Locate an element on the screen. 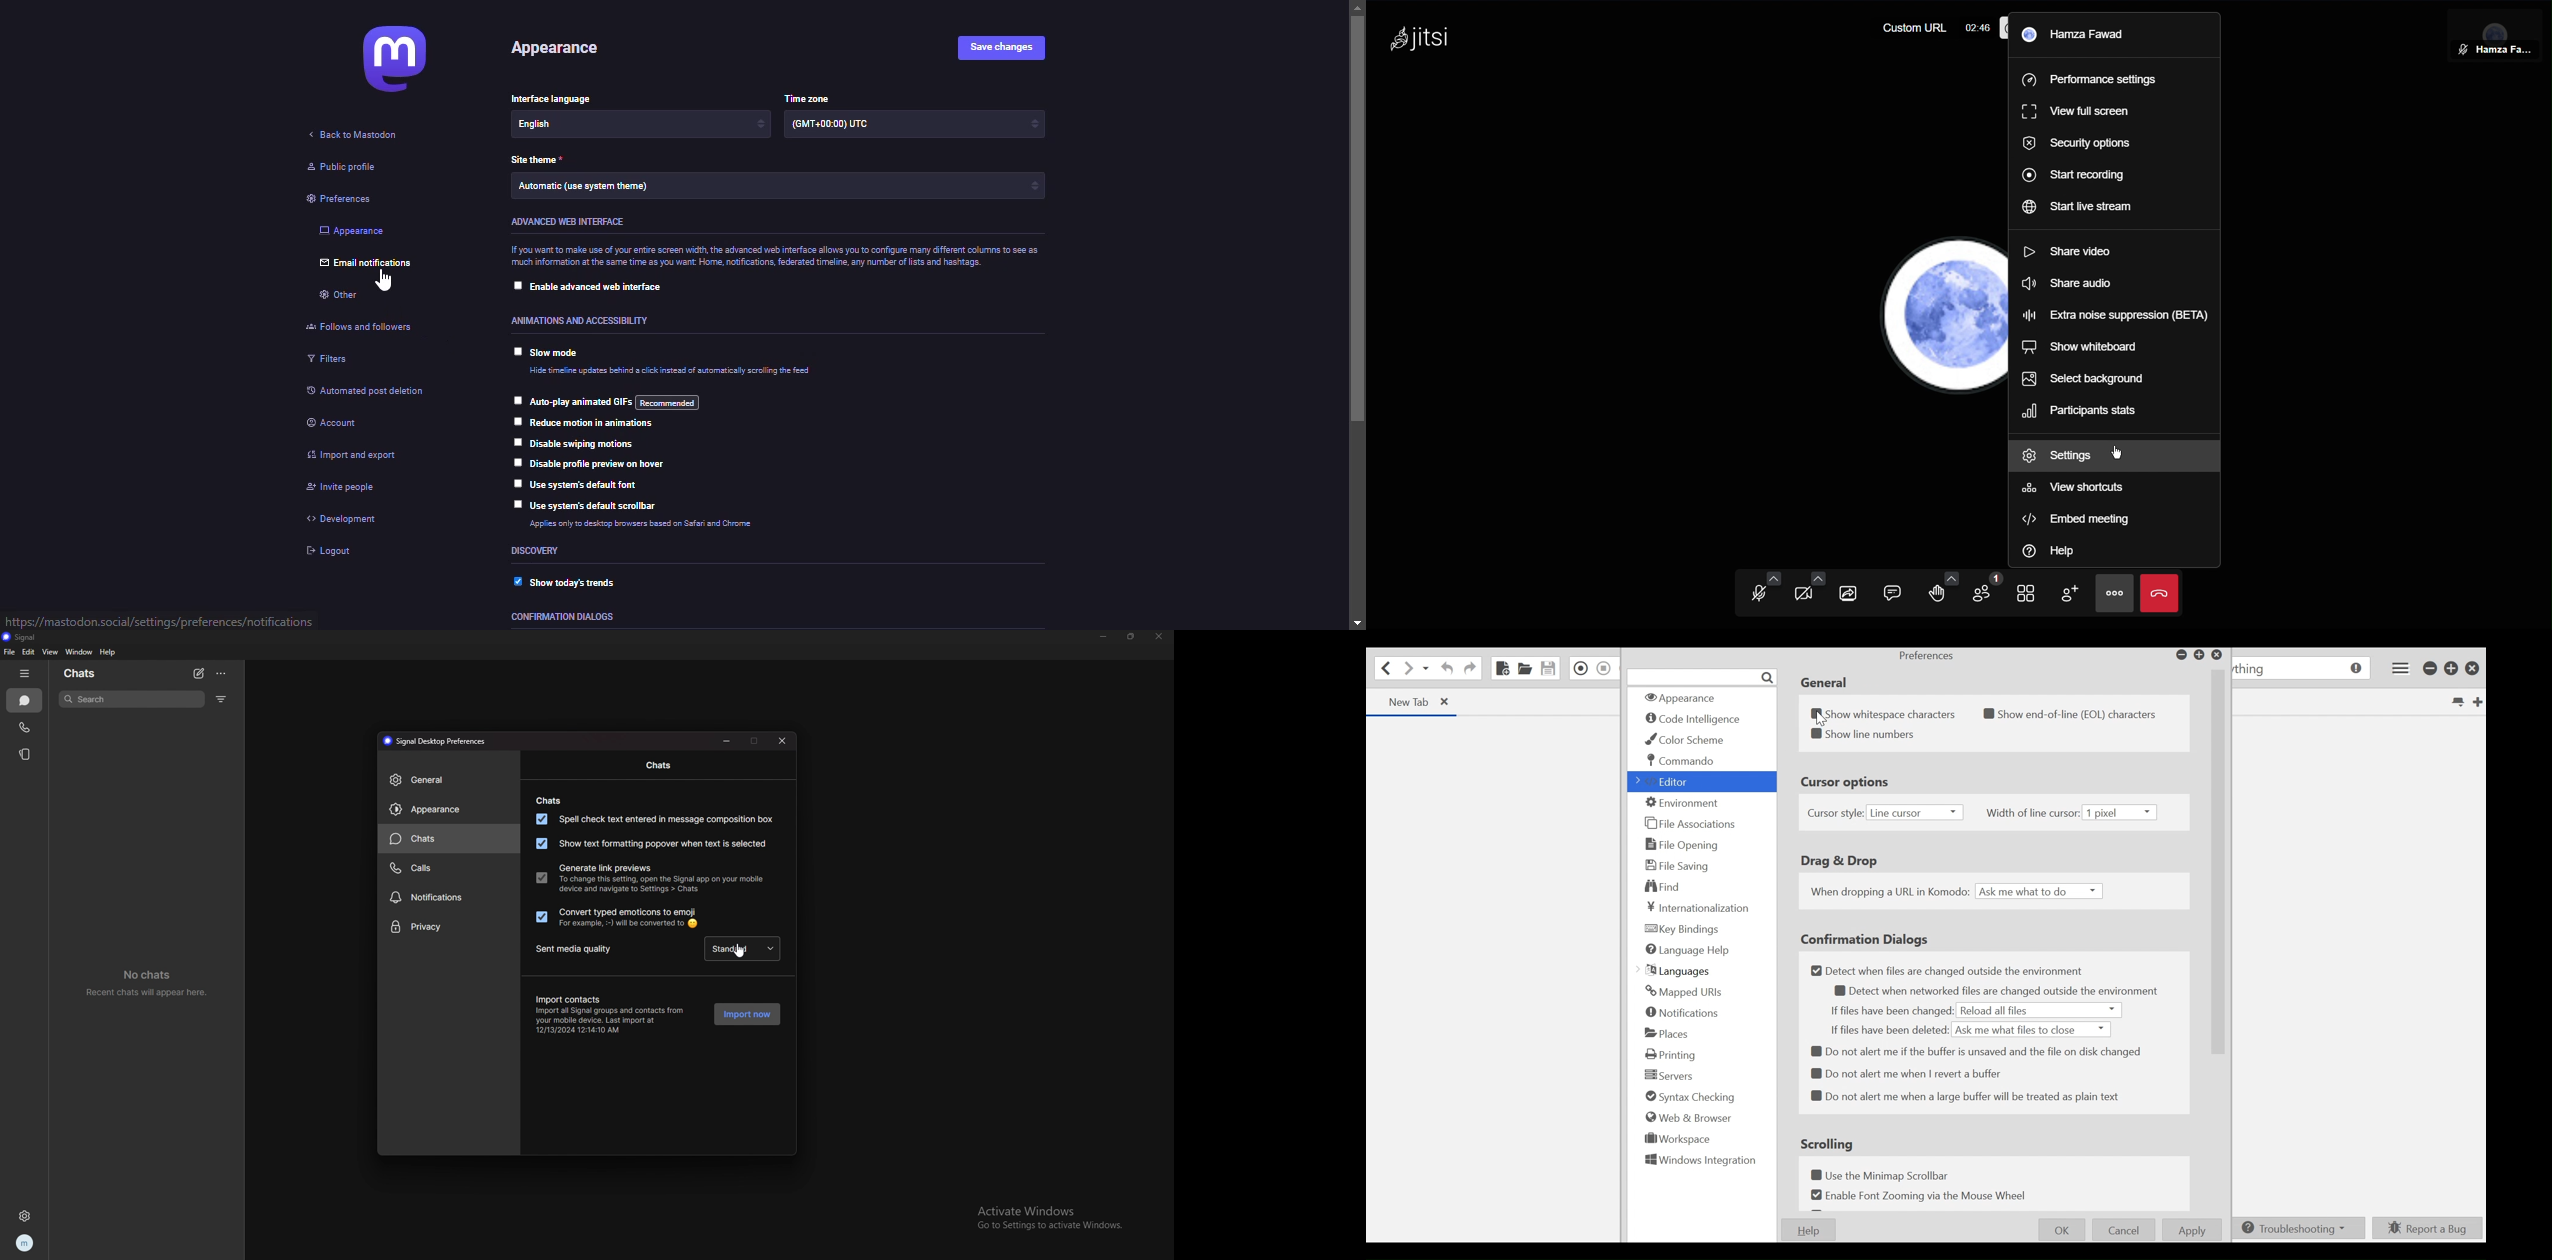 This screenshot has width=2576, height=1260. search is located at coordinates (132, 699).